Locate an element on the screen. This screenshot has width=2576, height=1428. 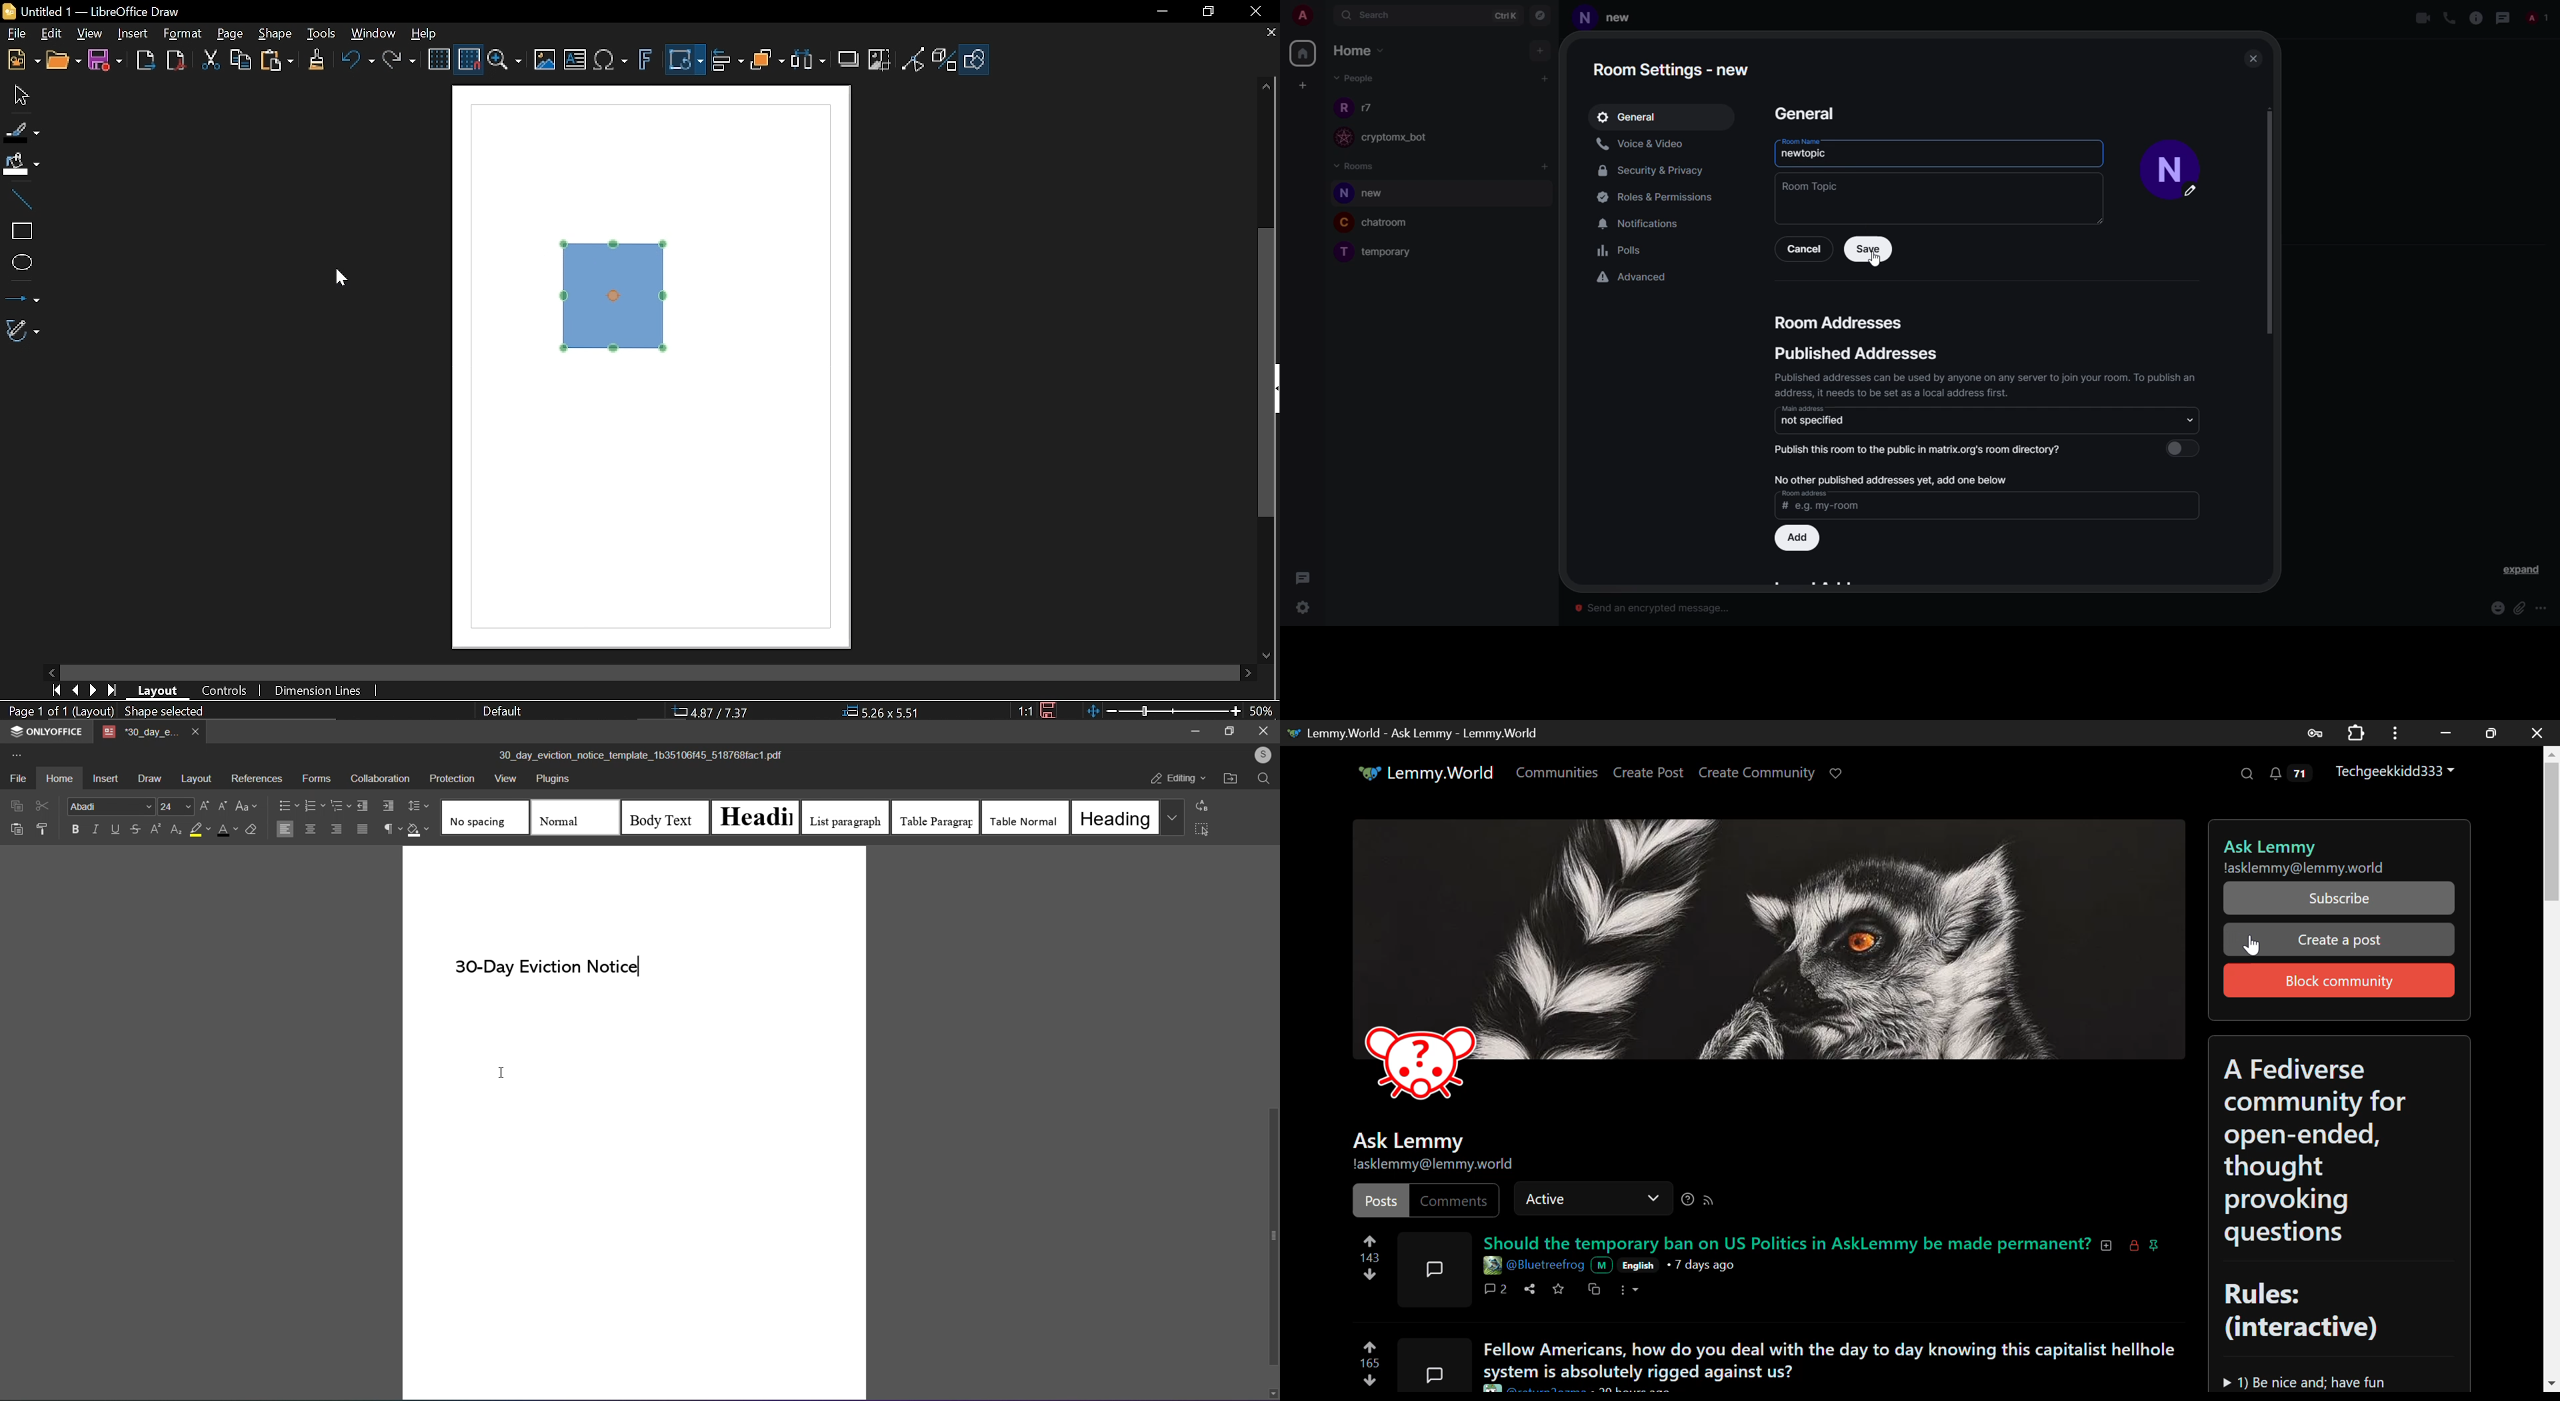
published addresses is located at coordinates (1853, 355).